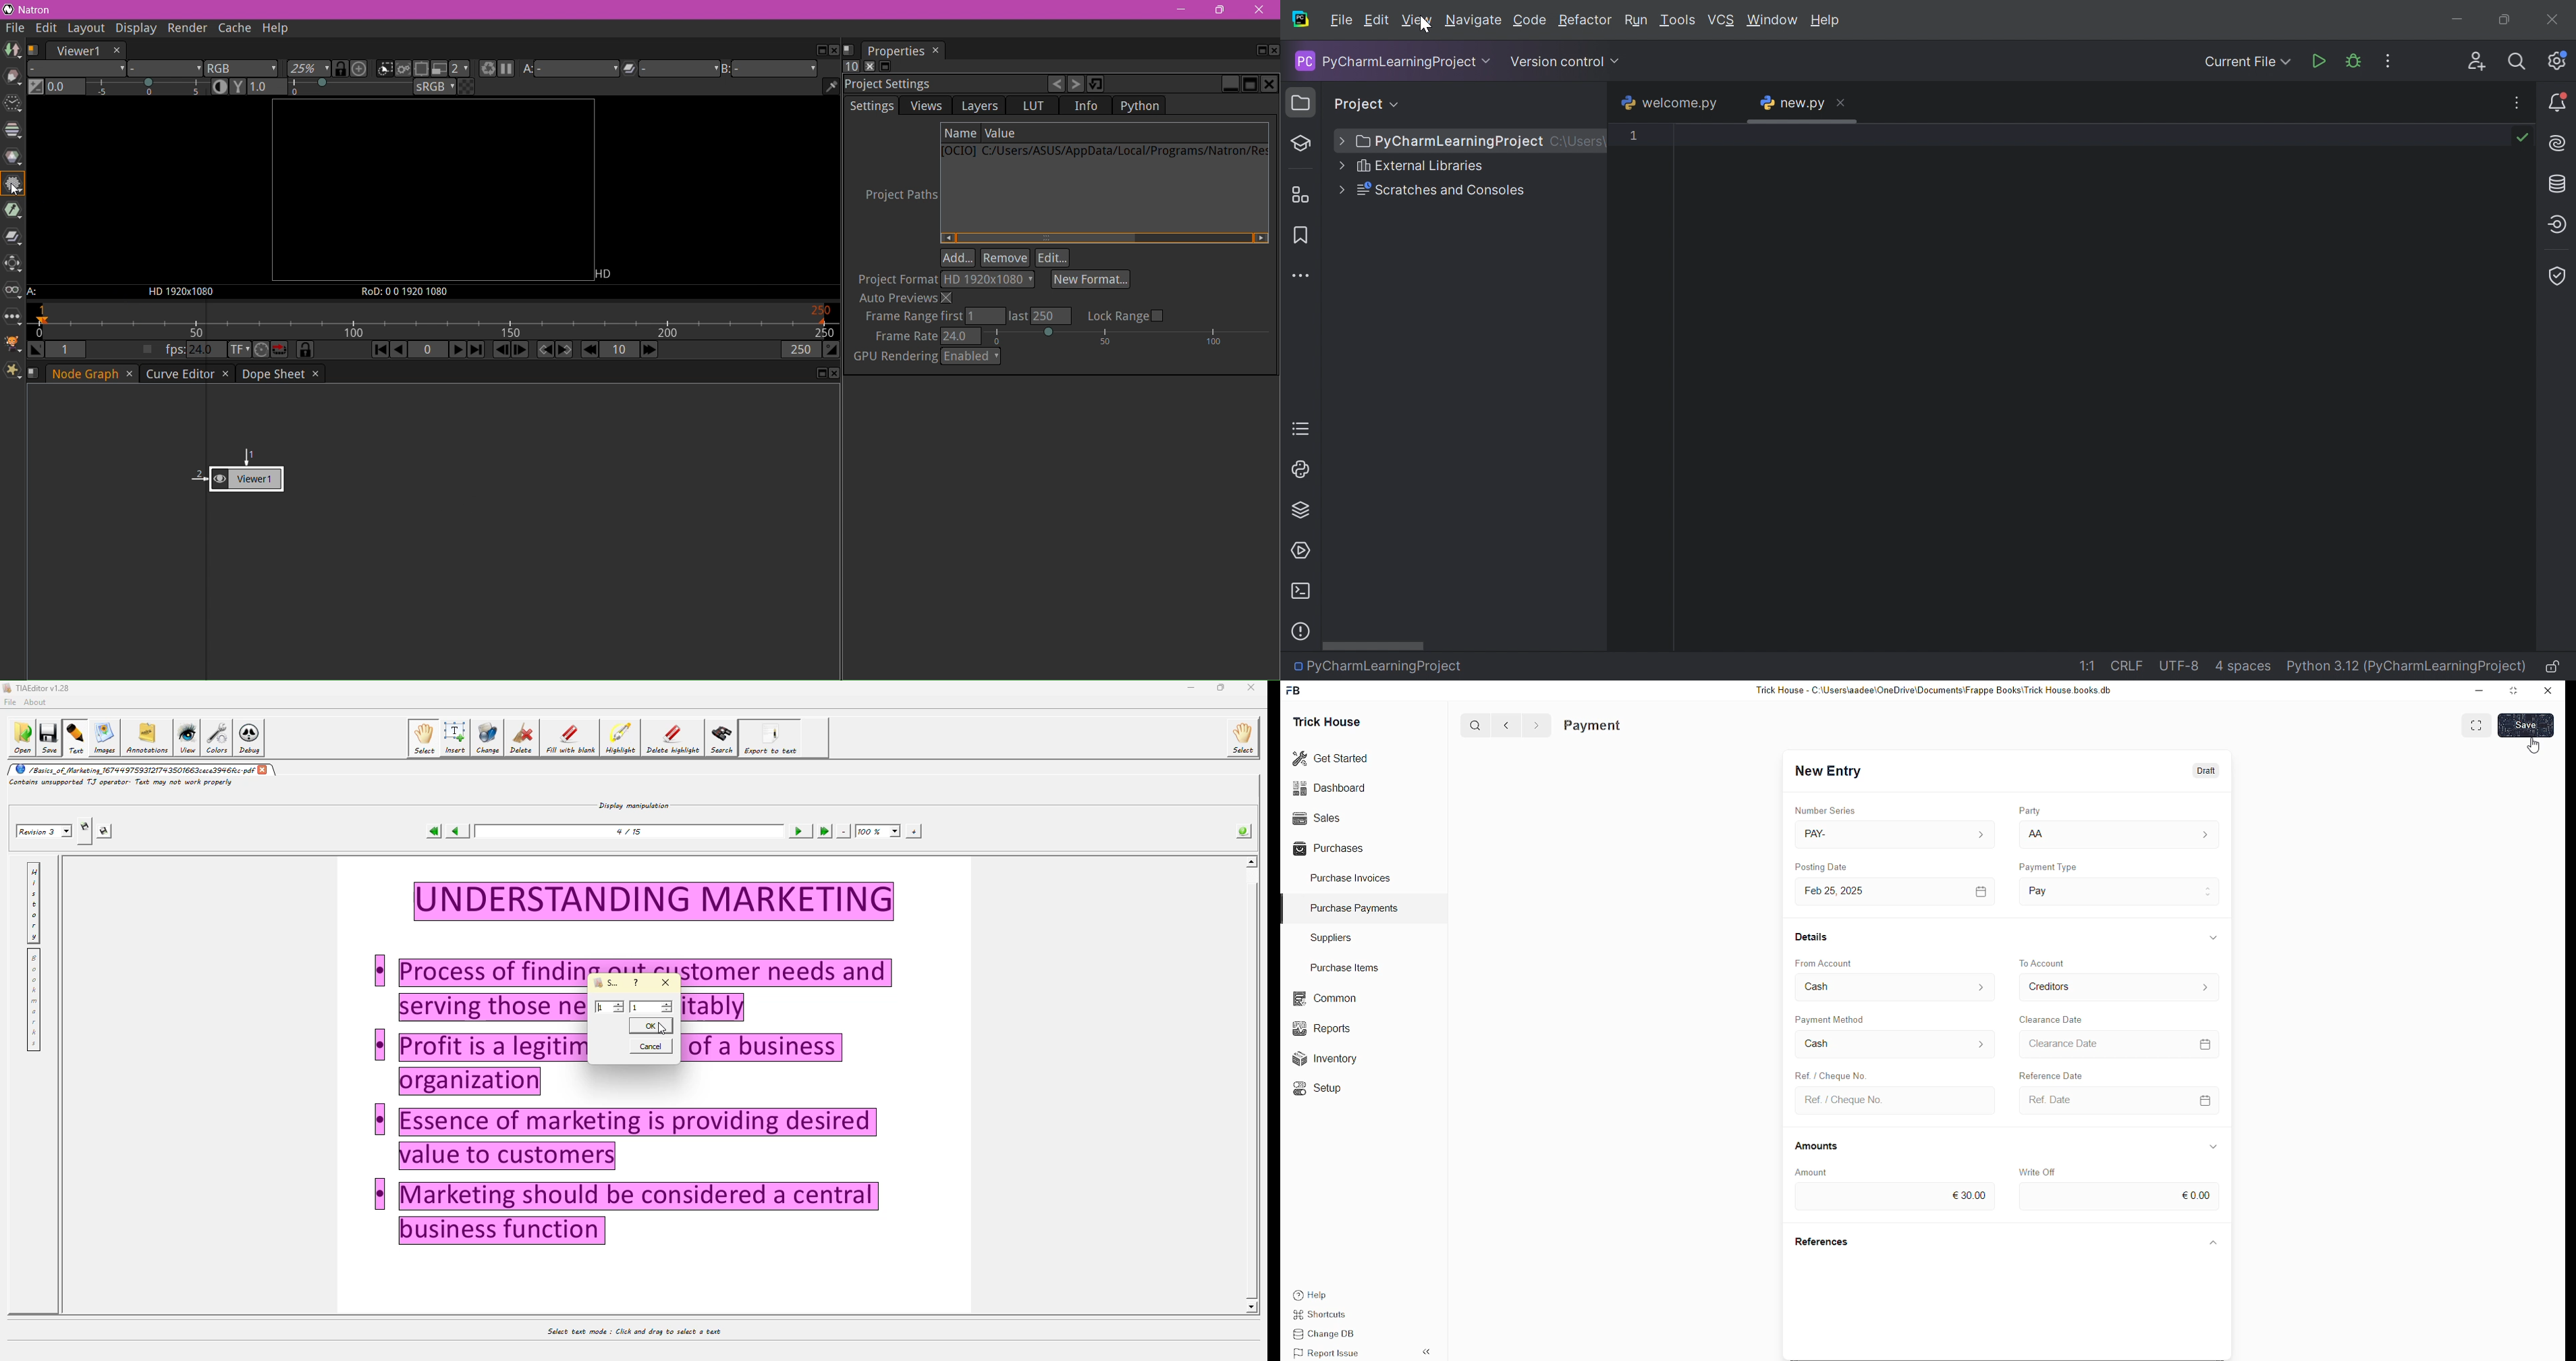 The width and height of the screenshot is (2576, 1372). I want to click on Cash, so click(1821, 1043).